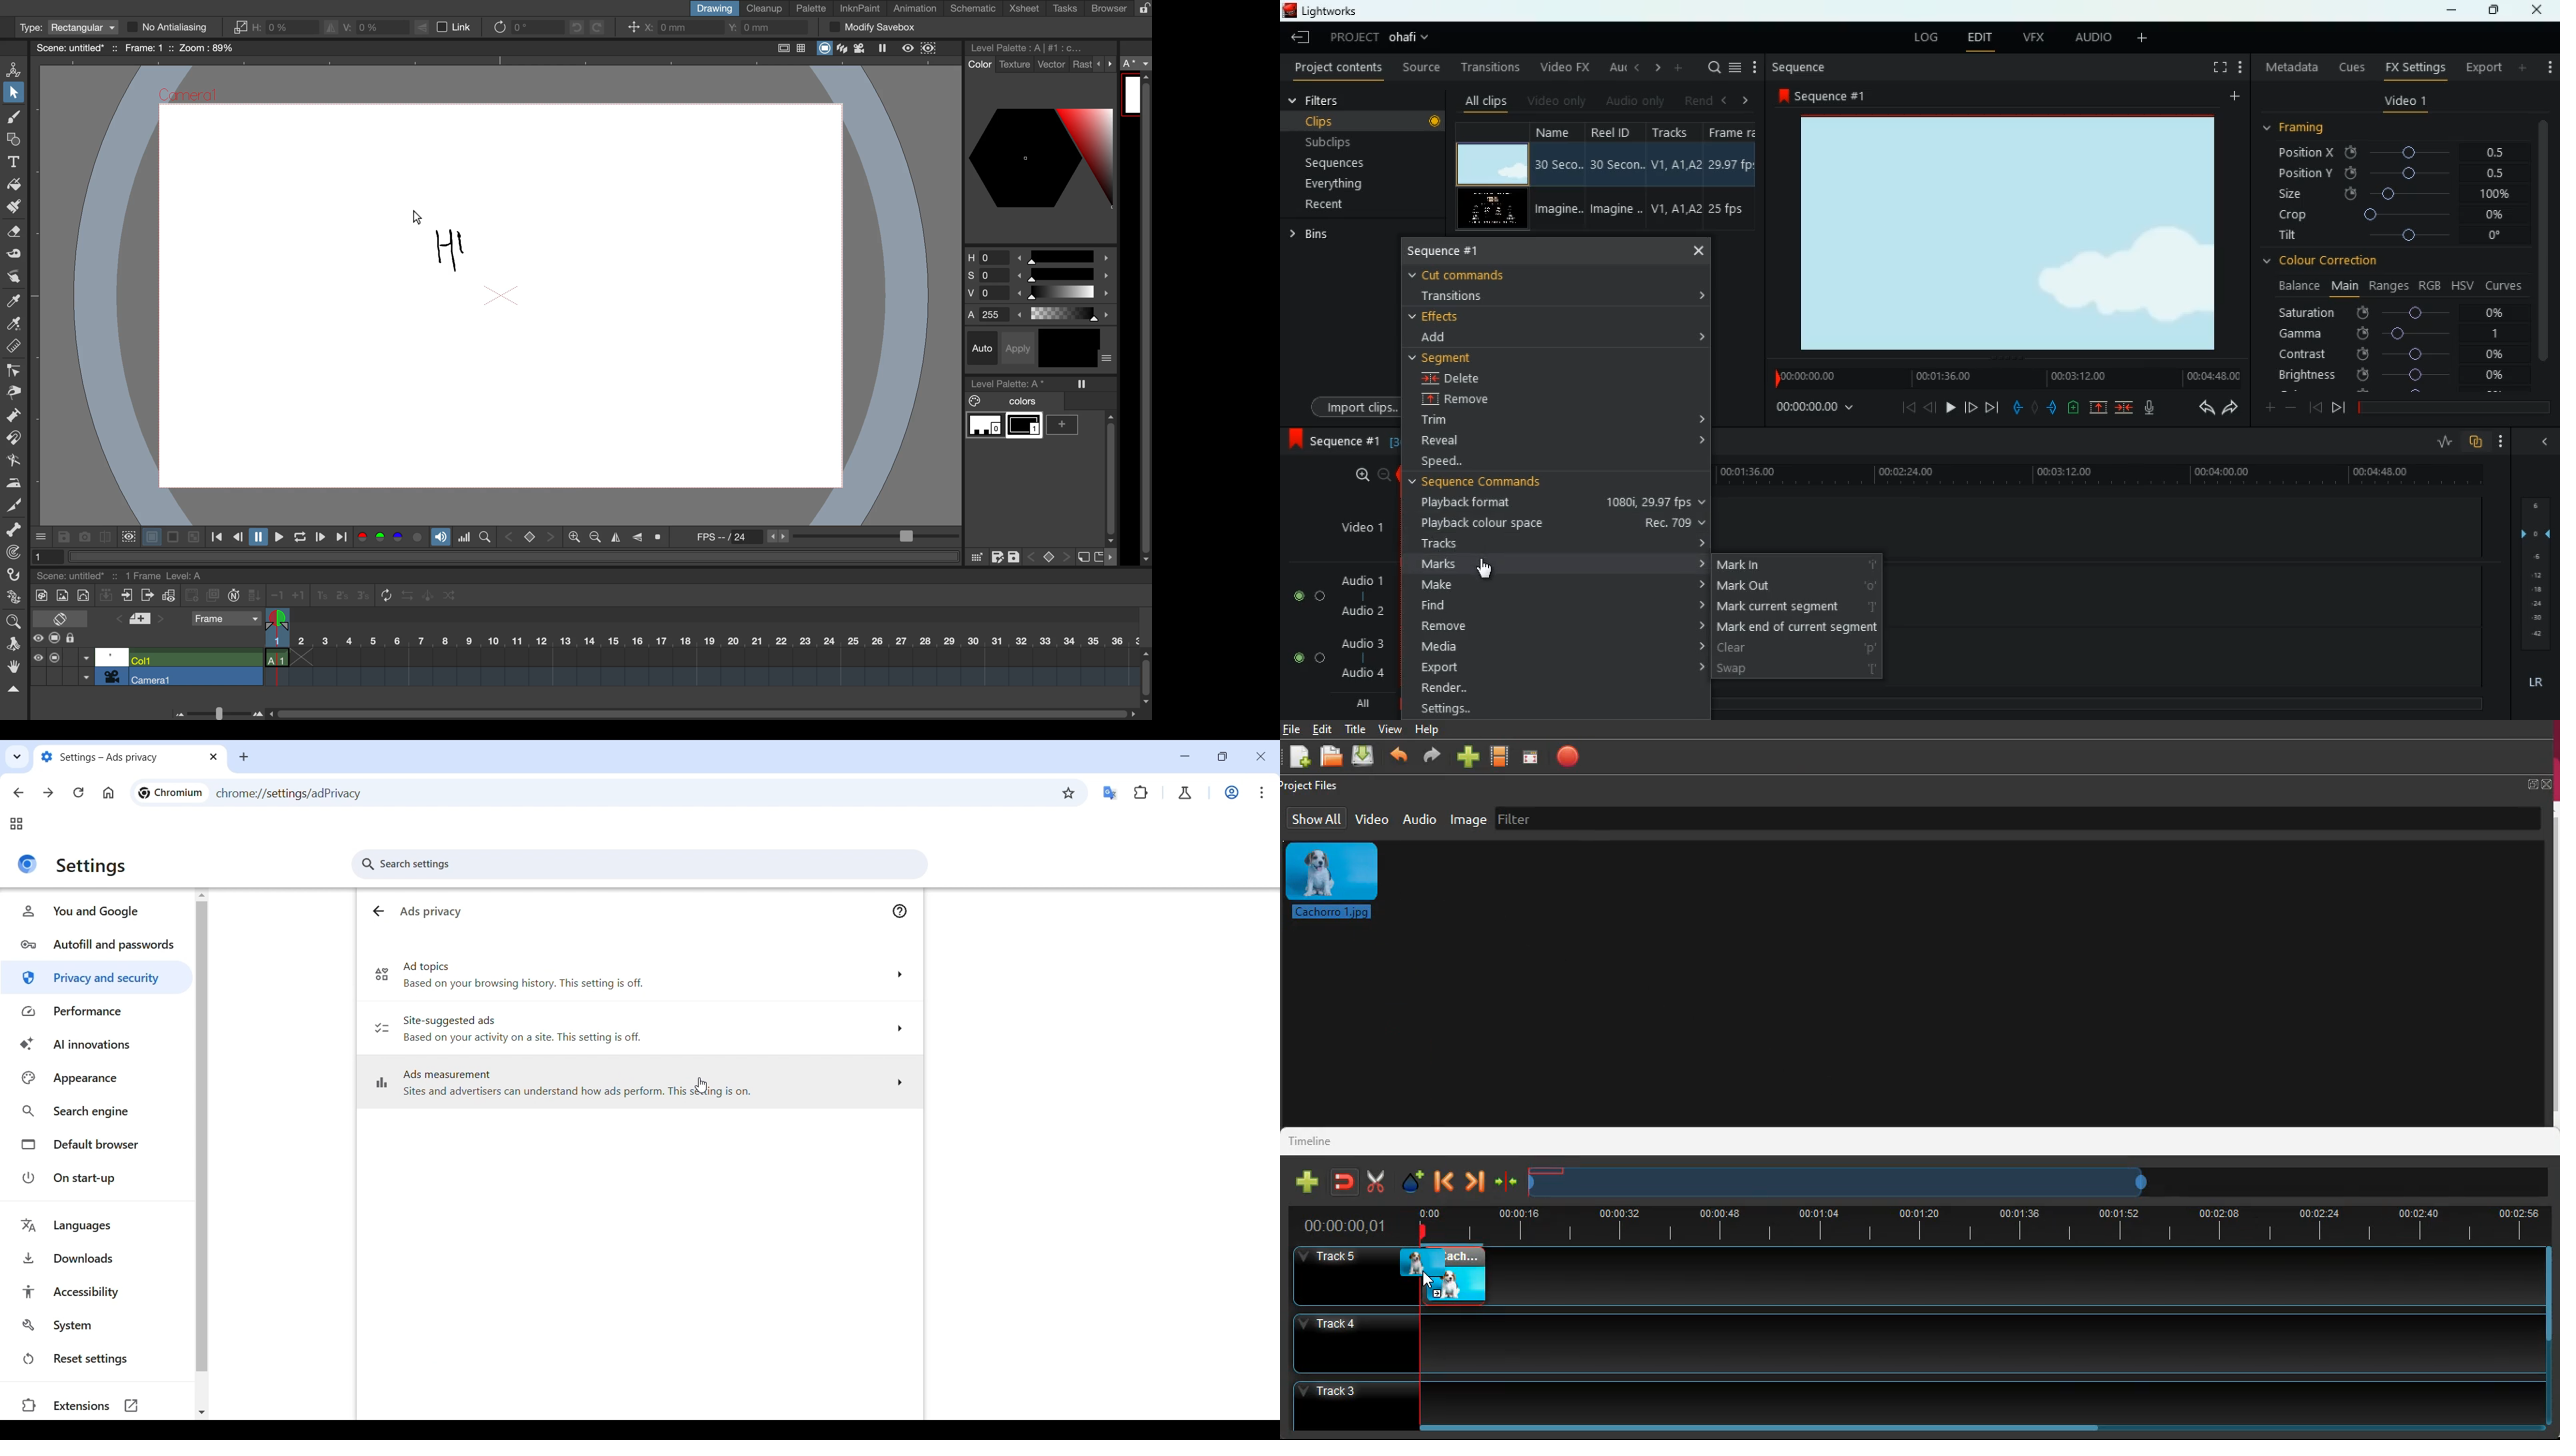 The height and width of the screenshot is (1456, 2576). I want to click on camera 1, so click(196, 677).